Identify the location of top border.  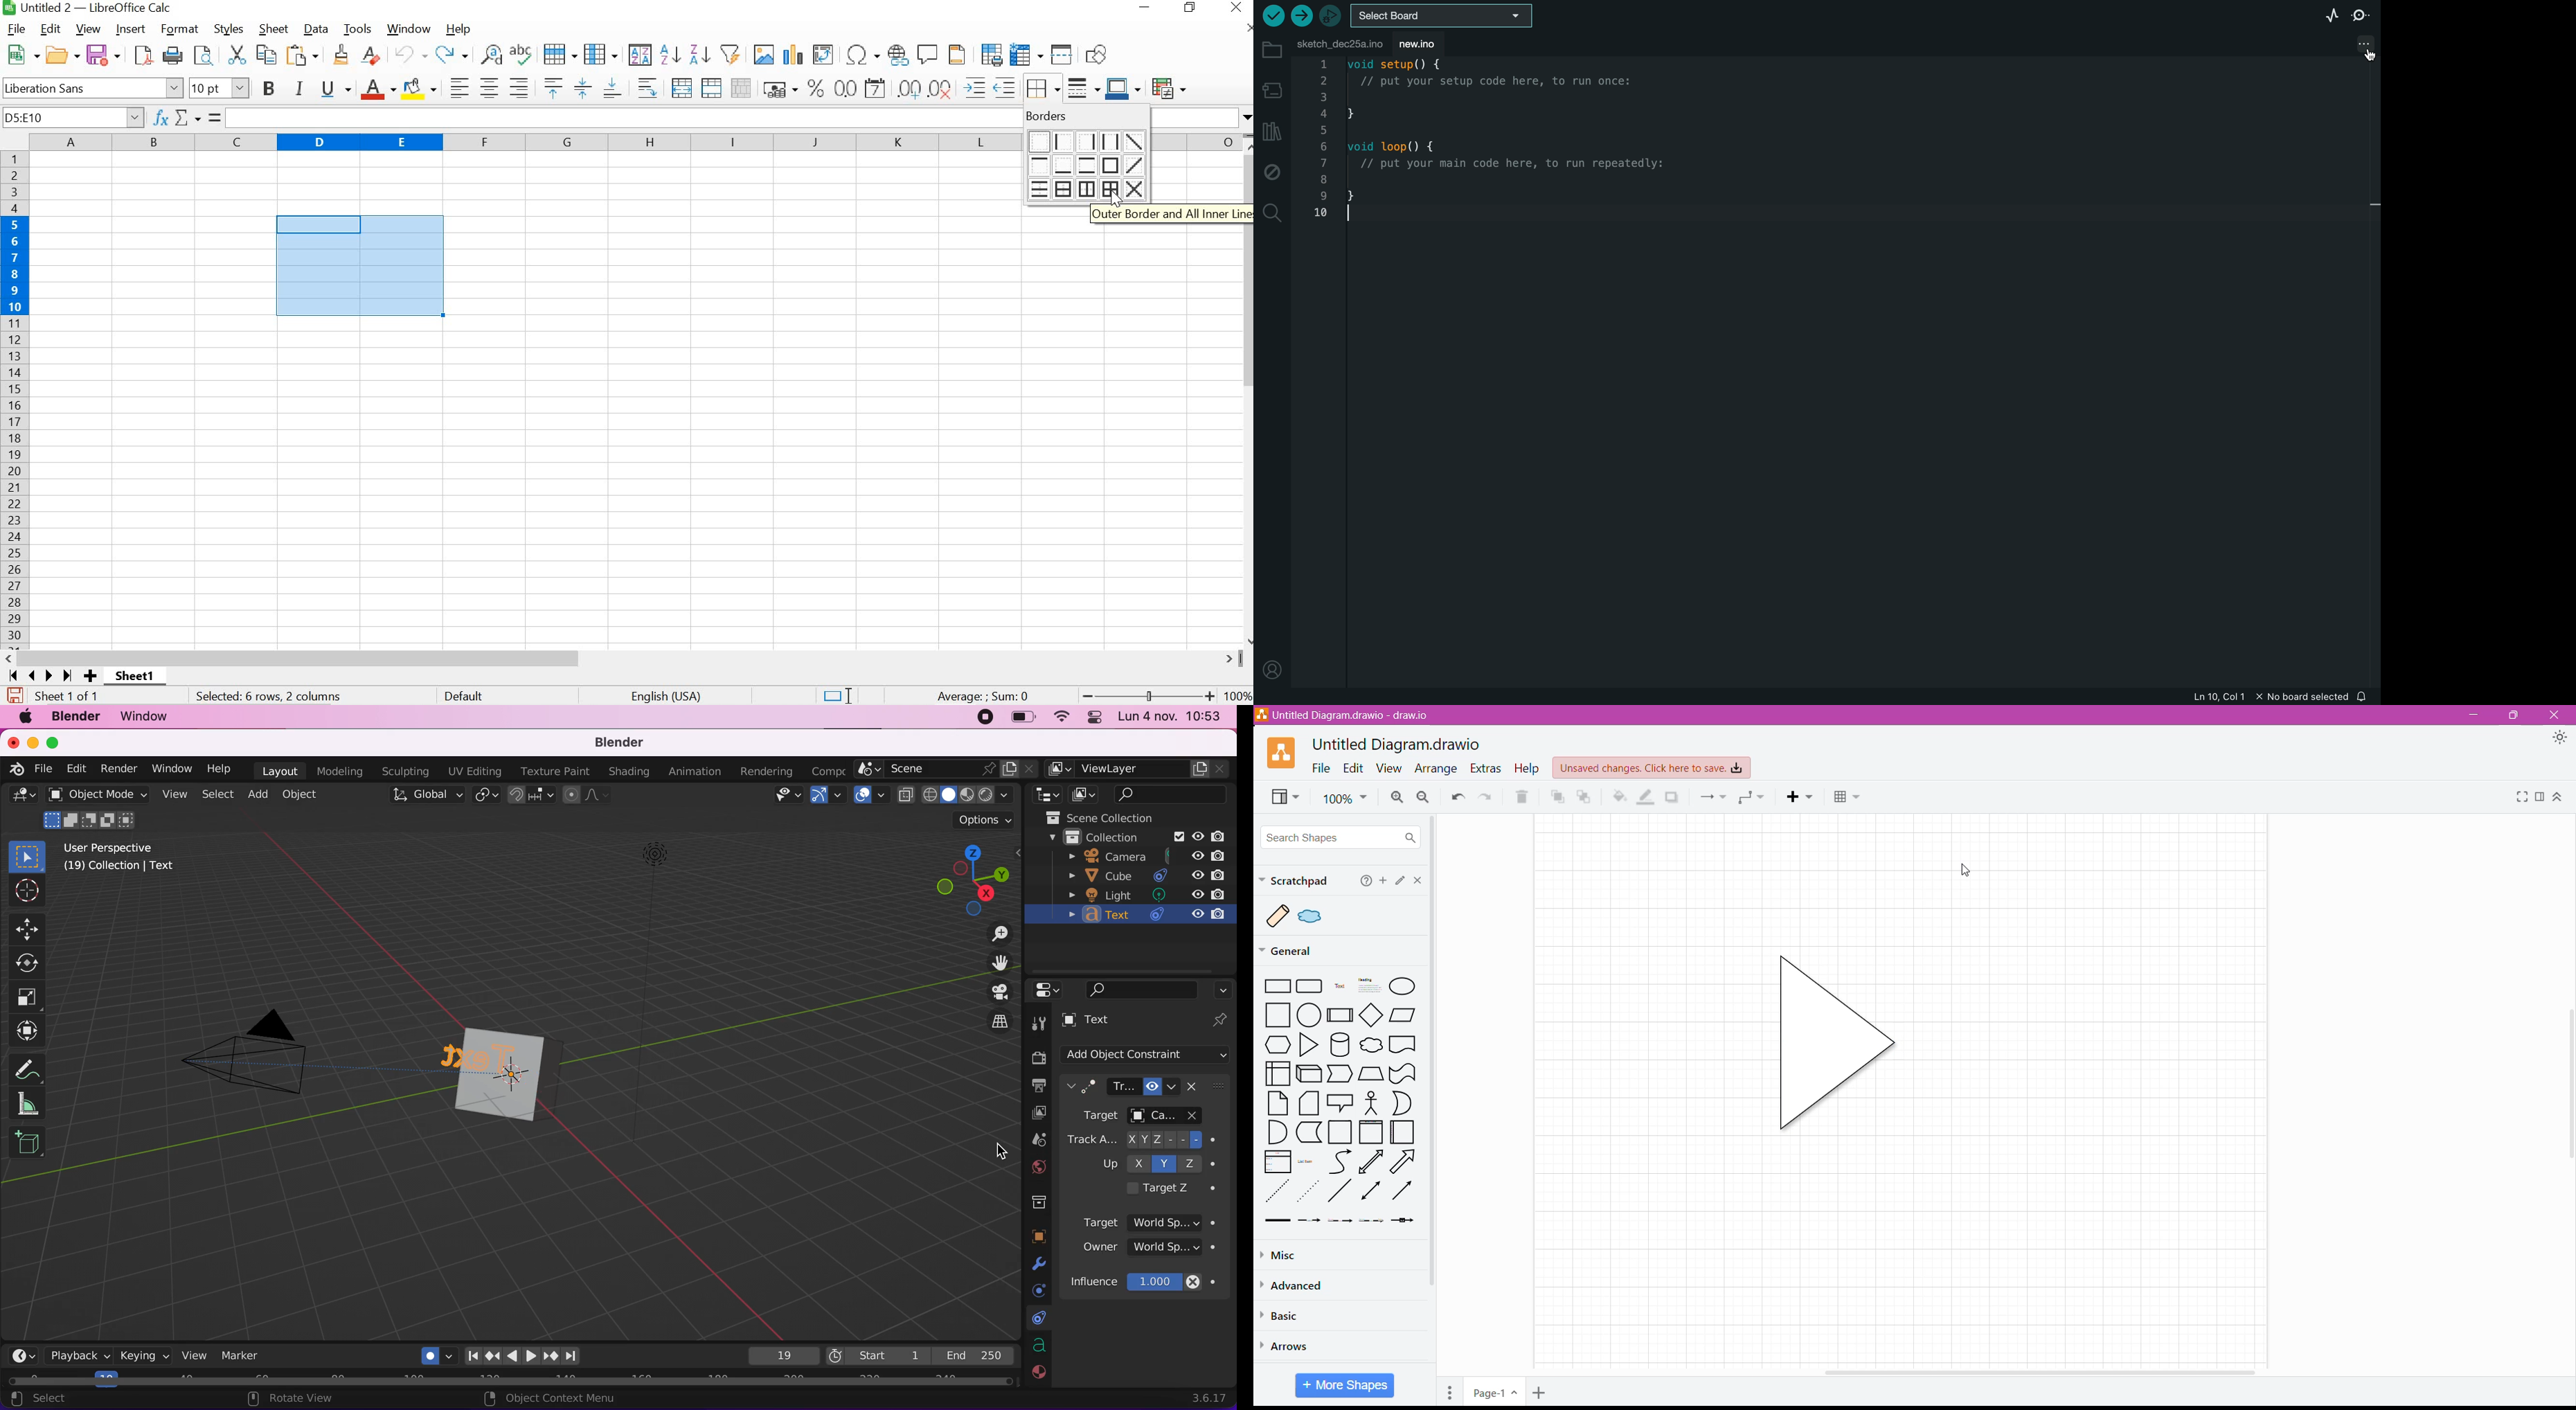
(1040, 165).